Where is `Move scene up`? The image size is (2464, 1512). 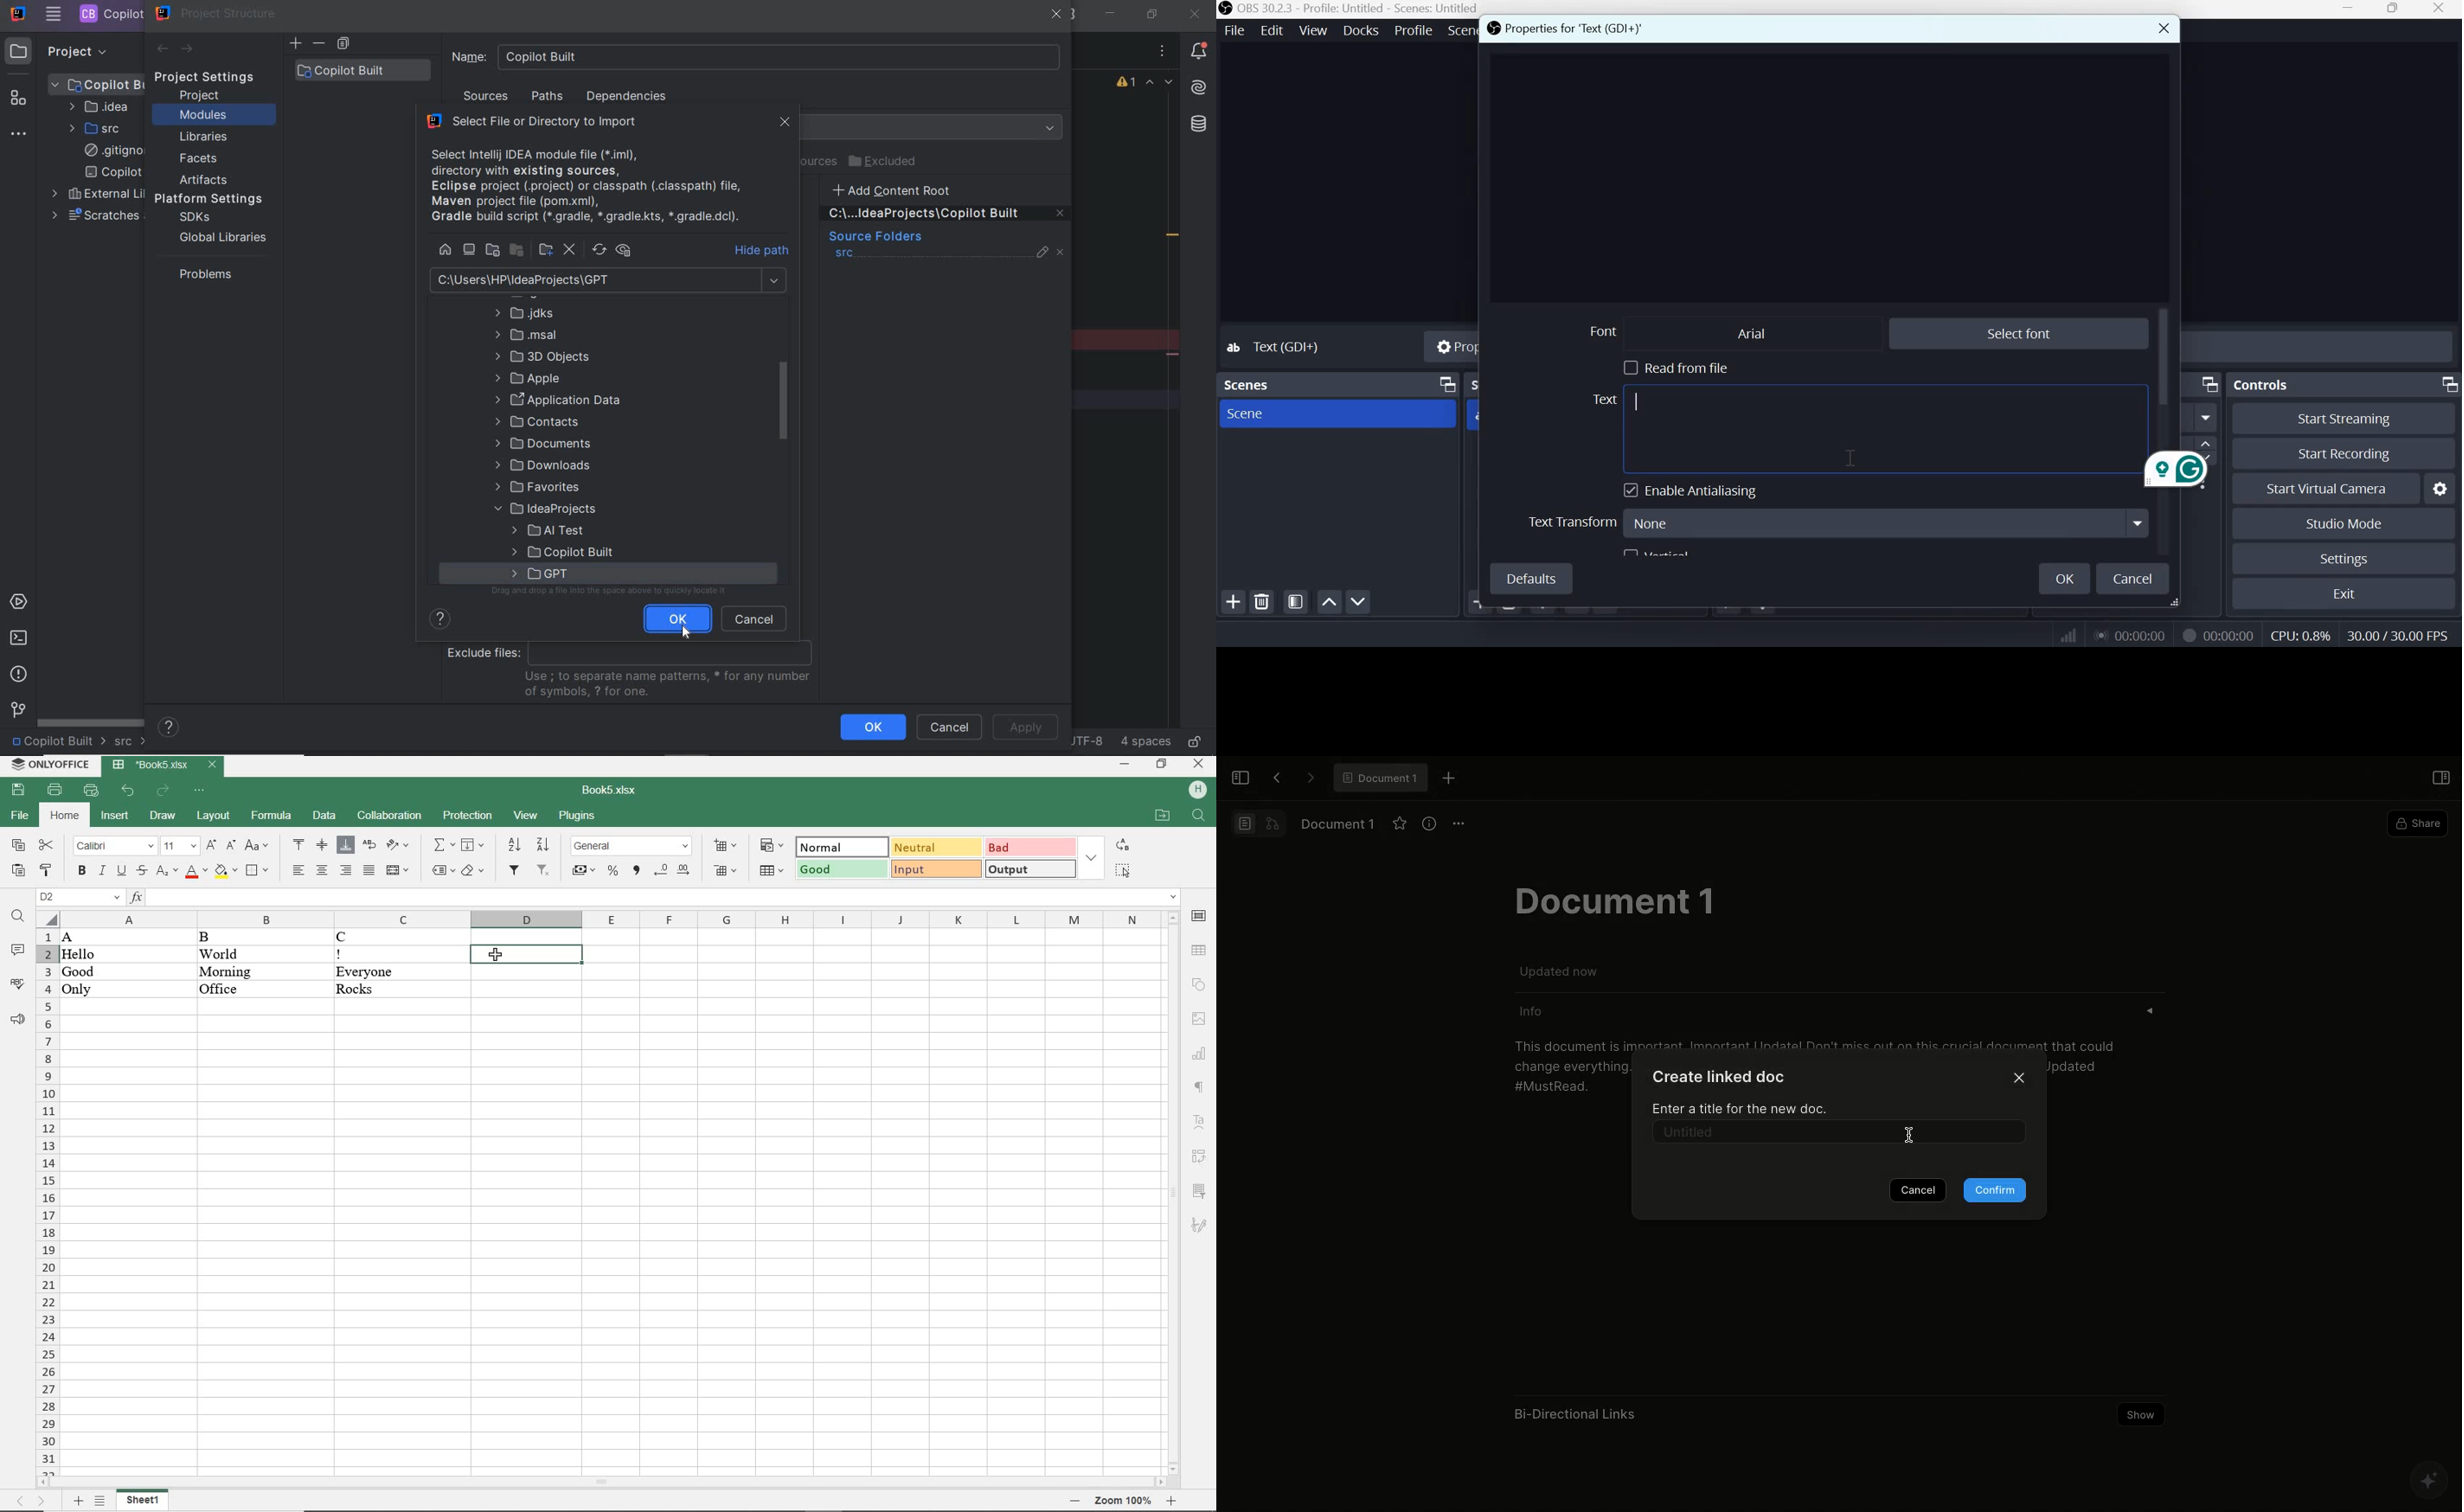
Move scene up is located at coordinates (1357, 602).